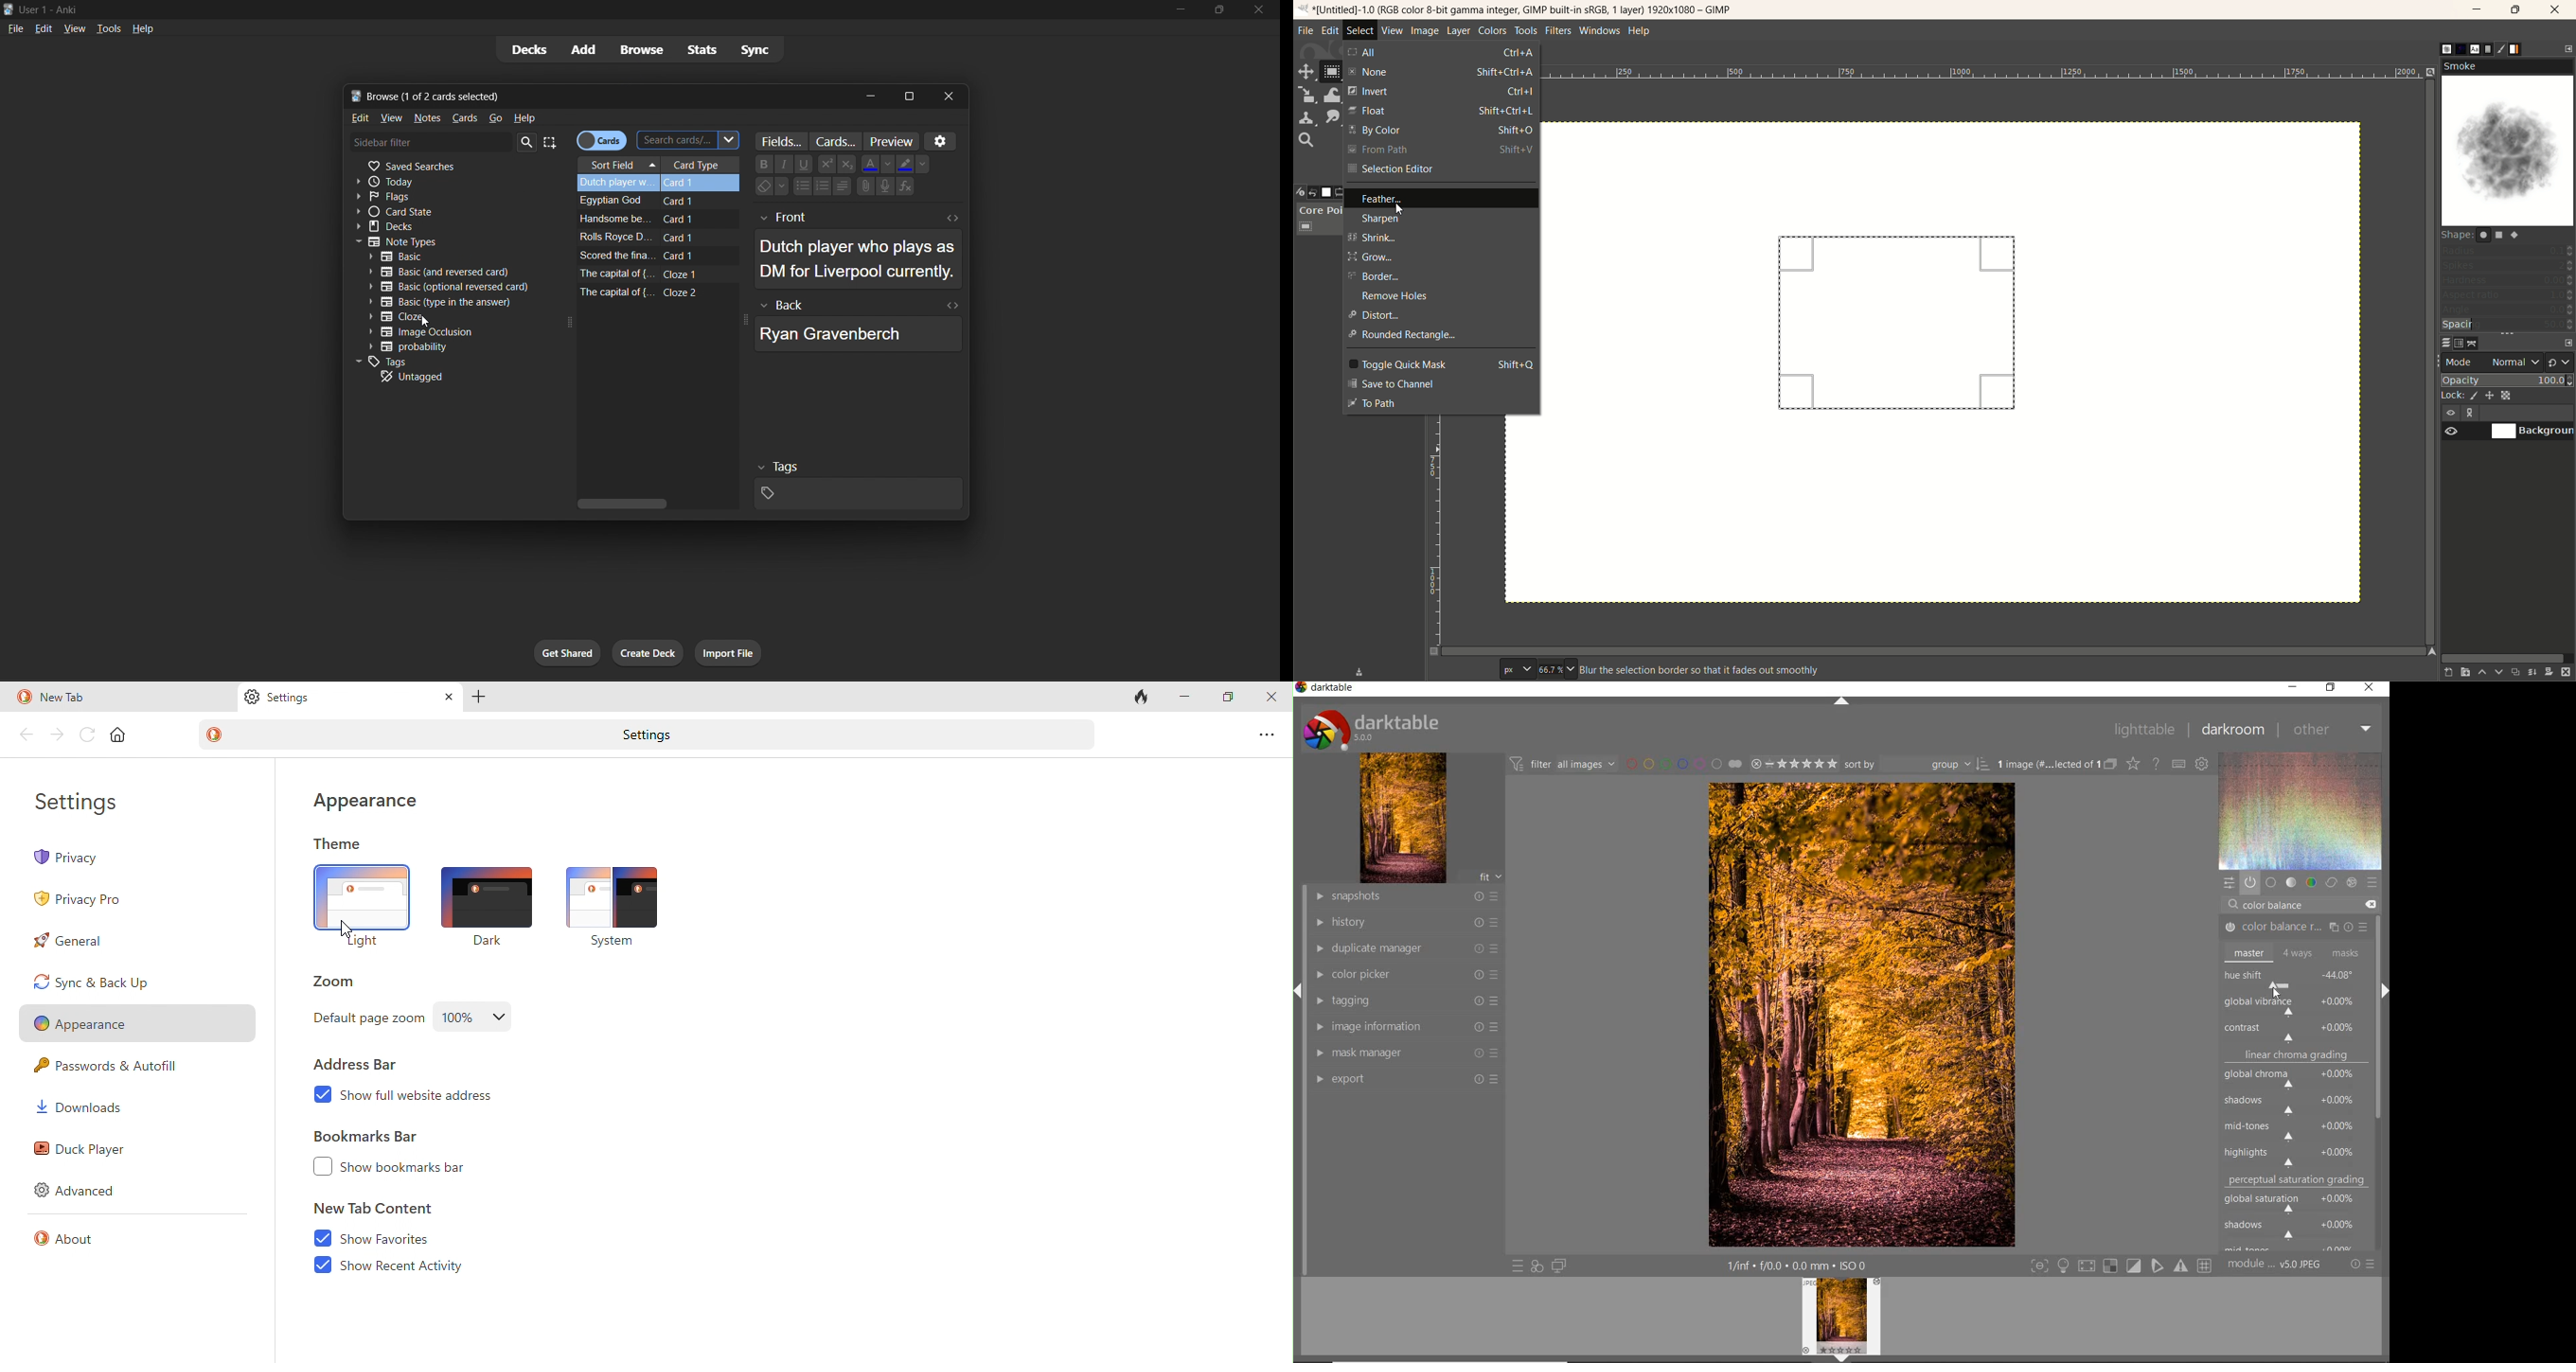 This screenshot has height=1372, width=2576. I want to click on customize fields, so click(784, 142).